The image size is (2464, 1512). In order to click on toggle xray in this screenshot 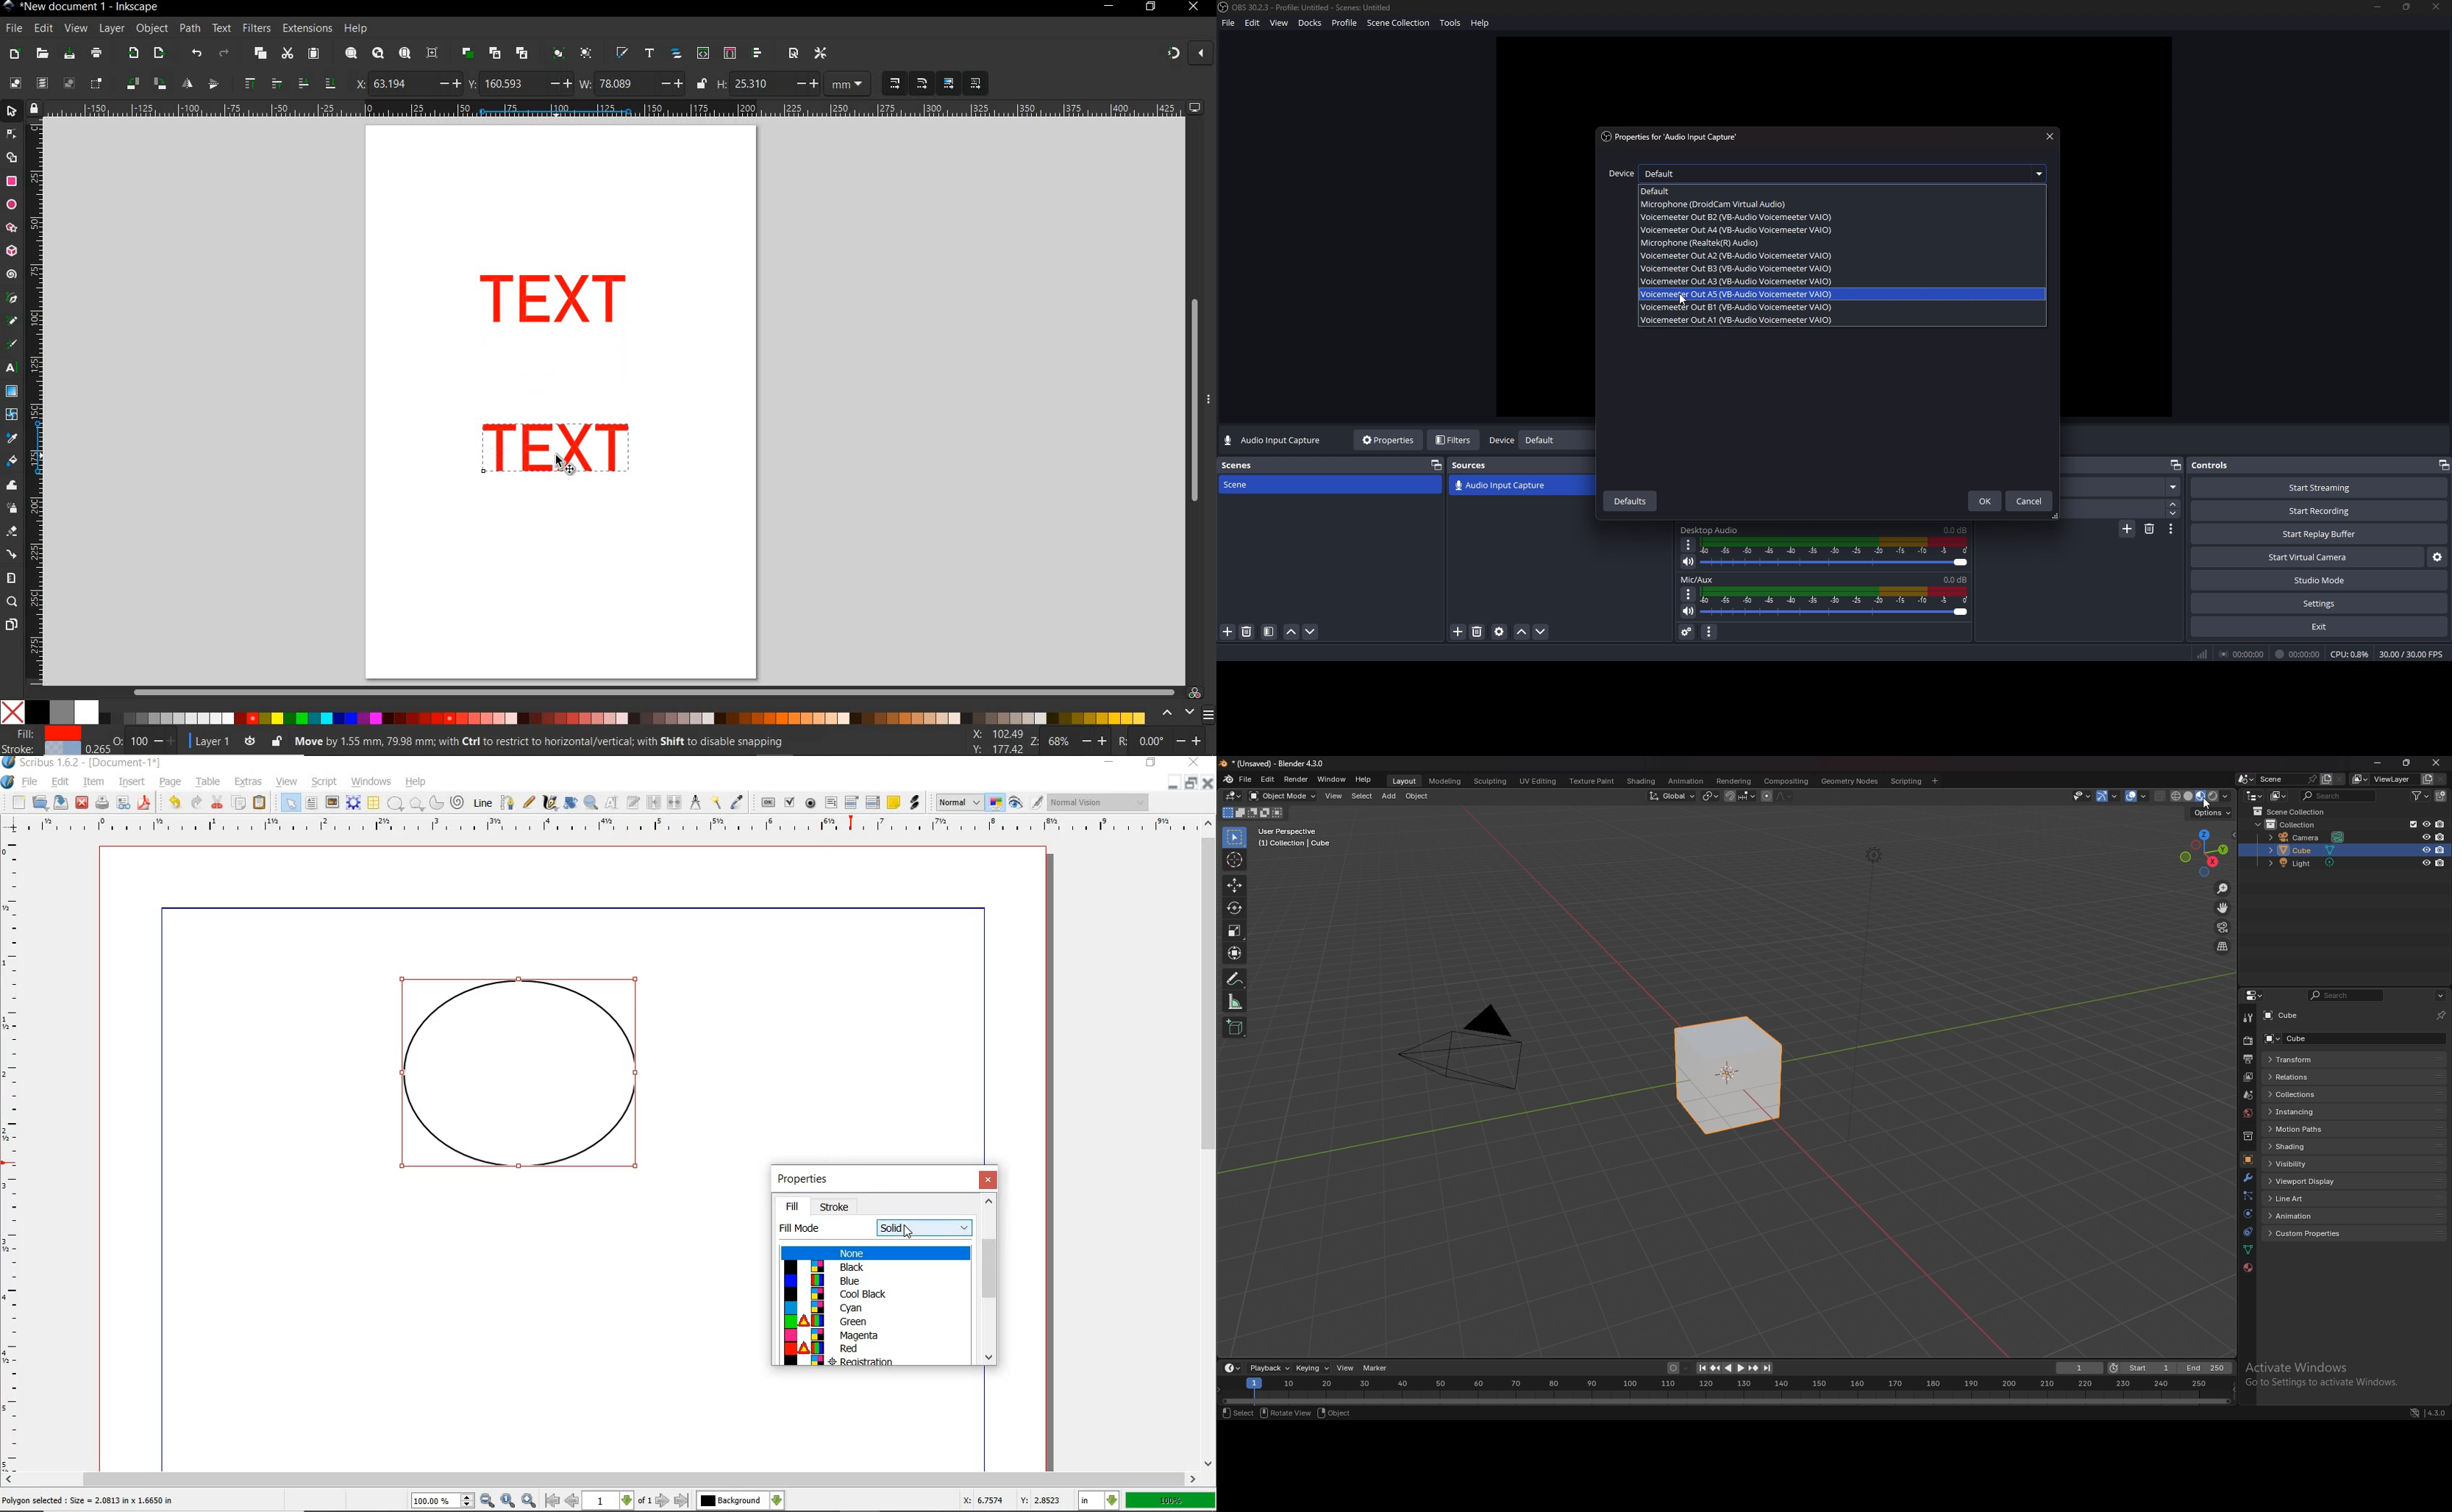, I will do `click(2161, 796)`.